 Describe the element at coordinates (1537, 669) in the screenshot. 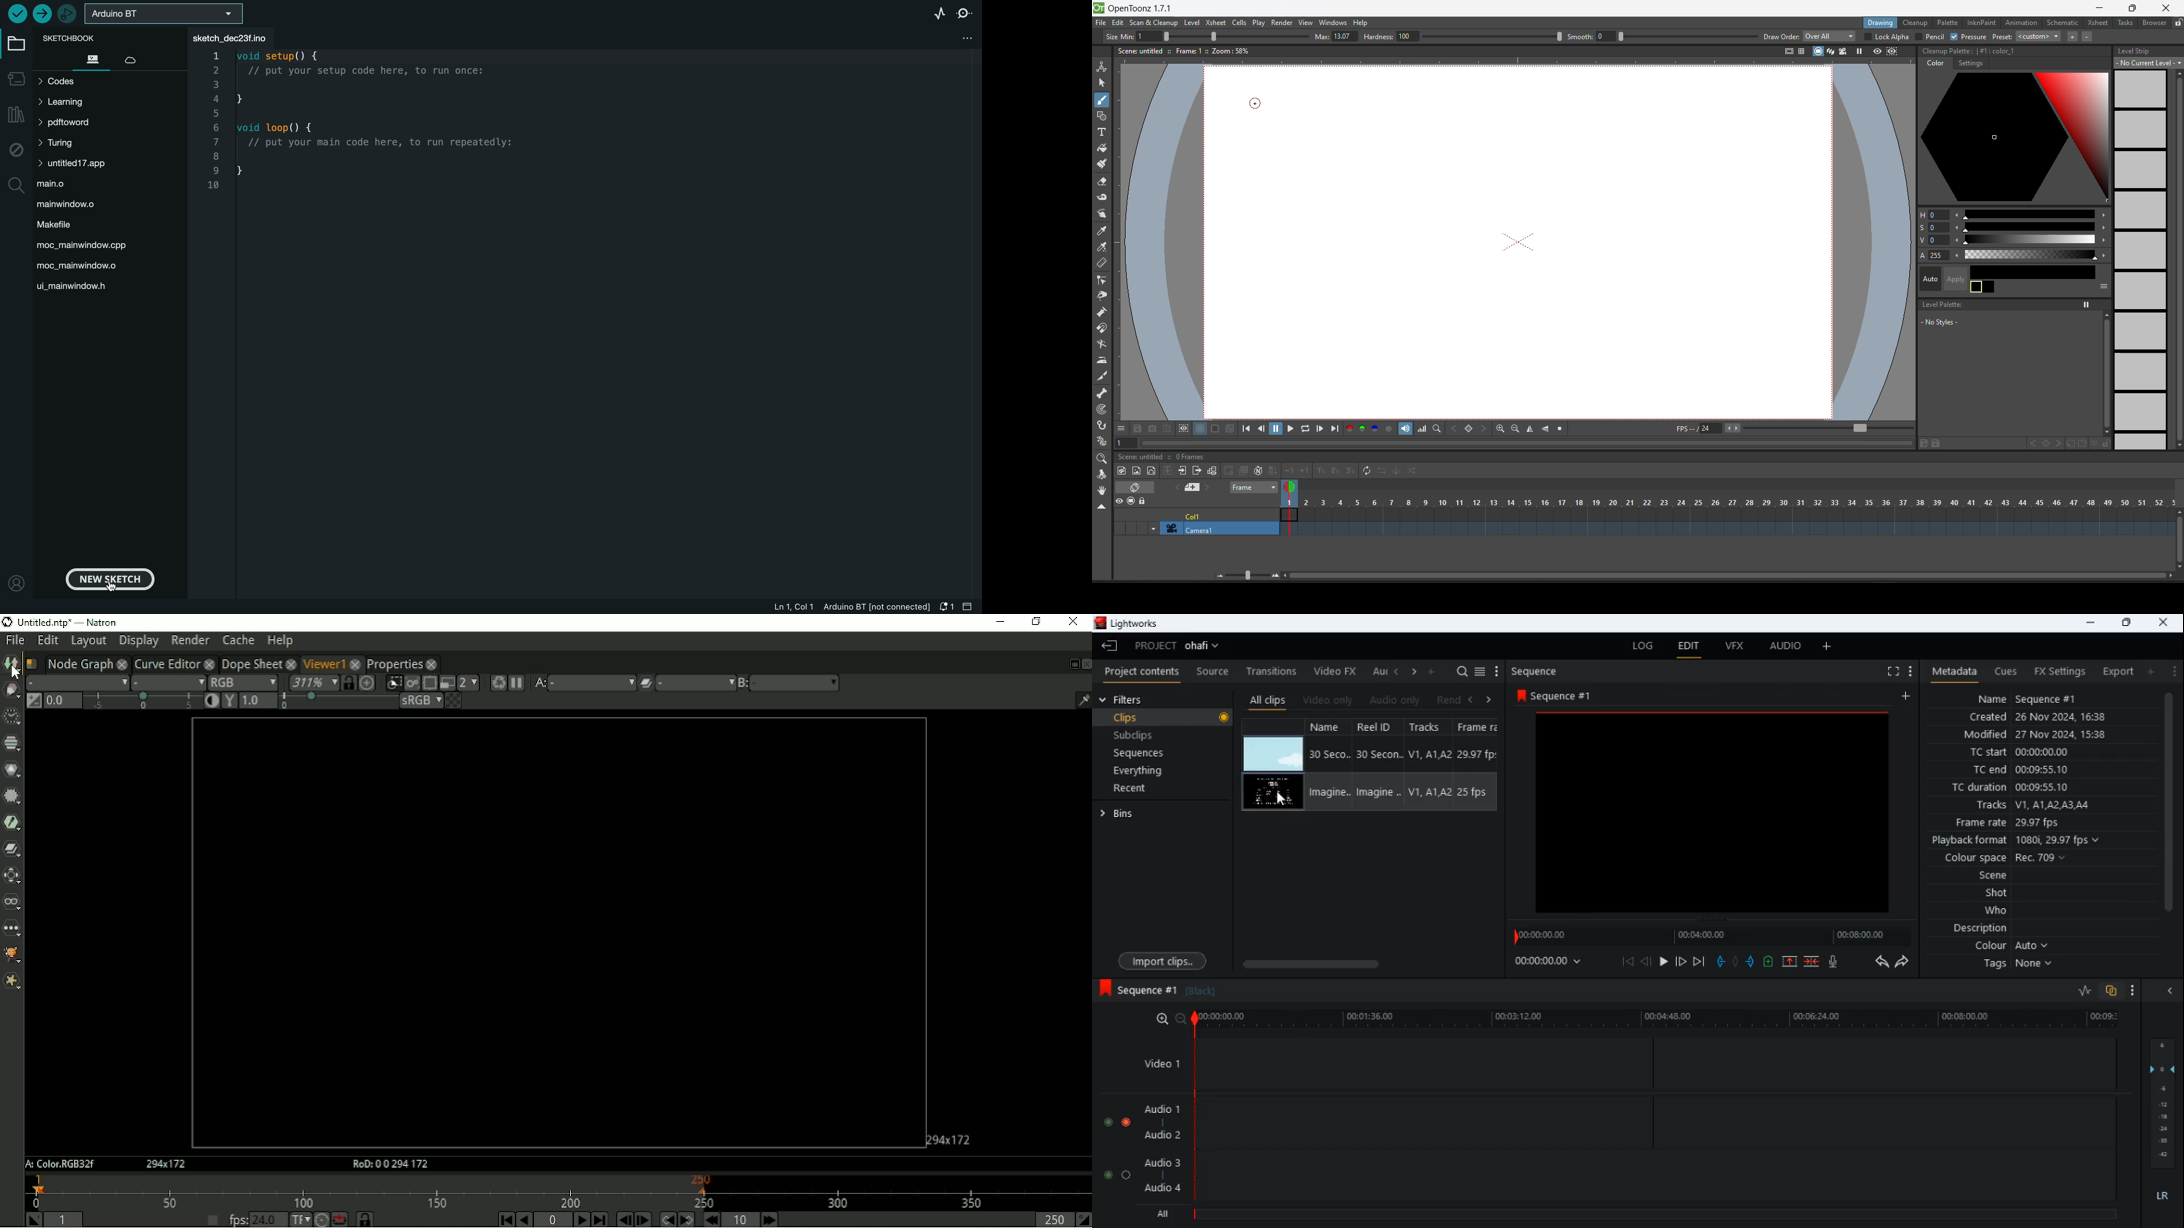

I see `sequence` at that location.